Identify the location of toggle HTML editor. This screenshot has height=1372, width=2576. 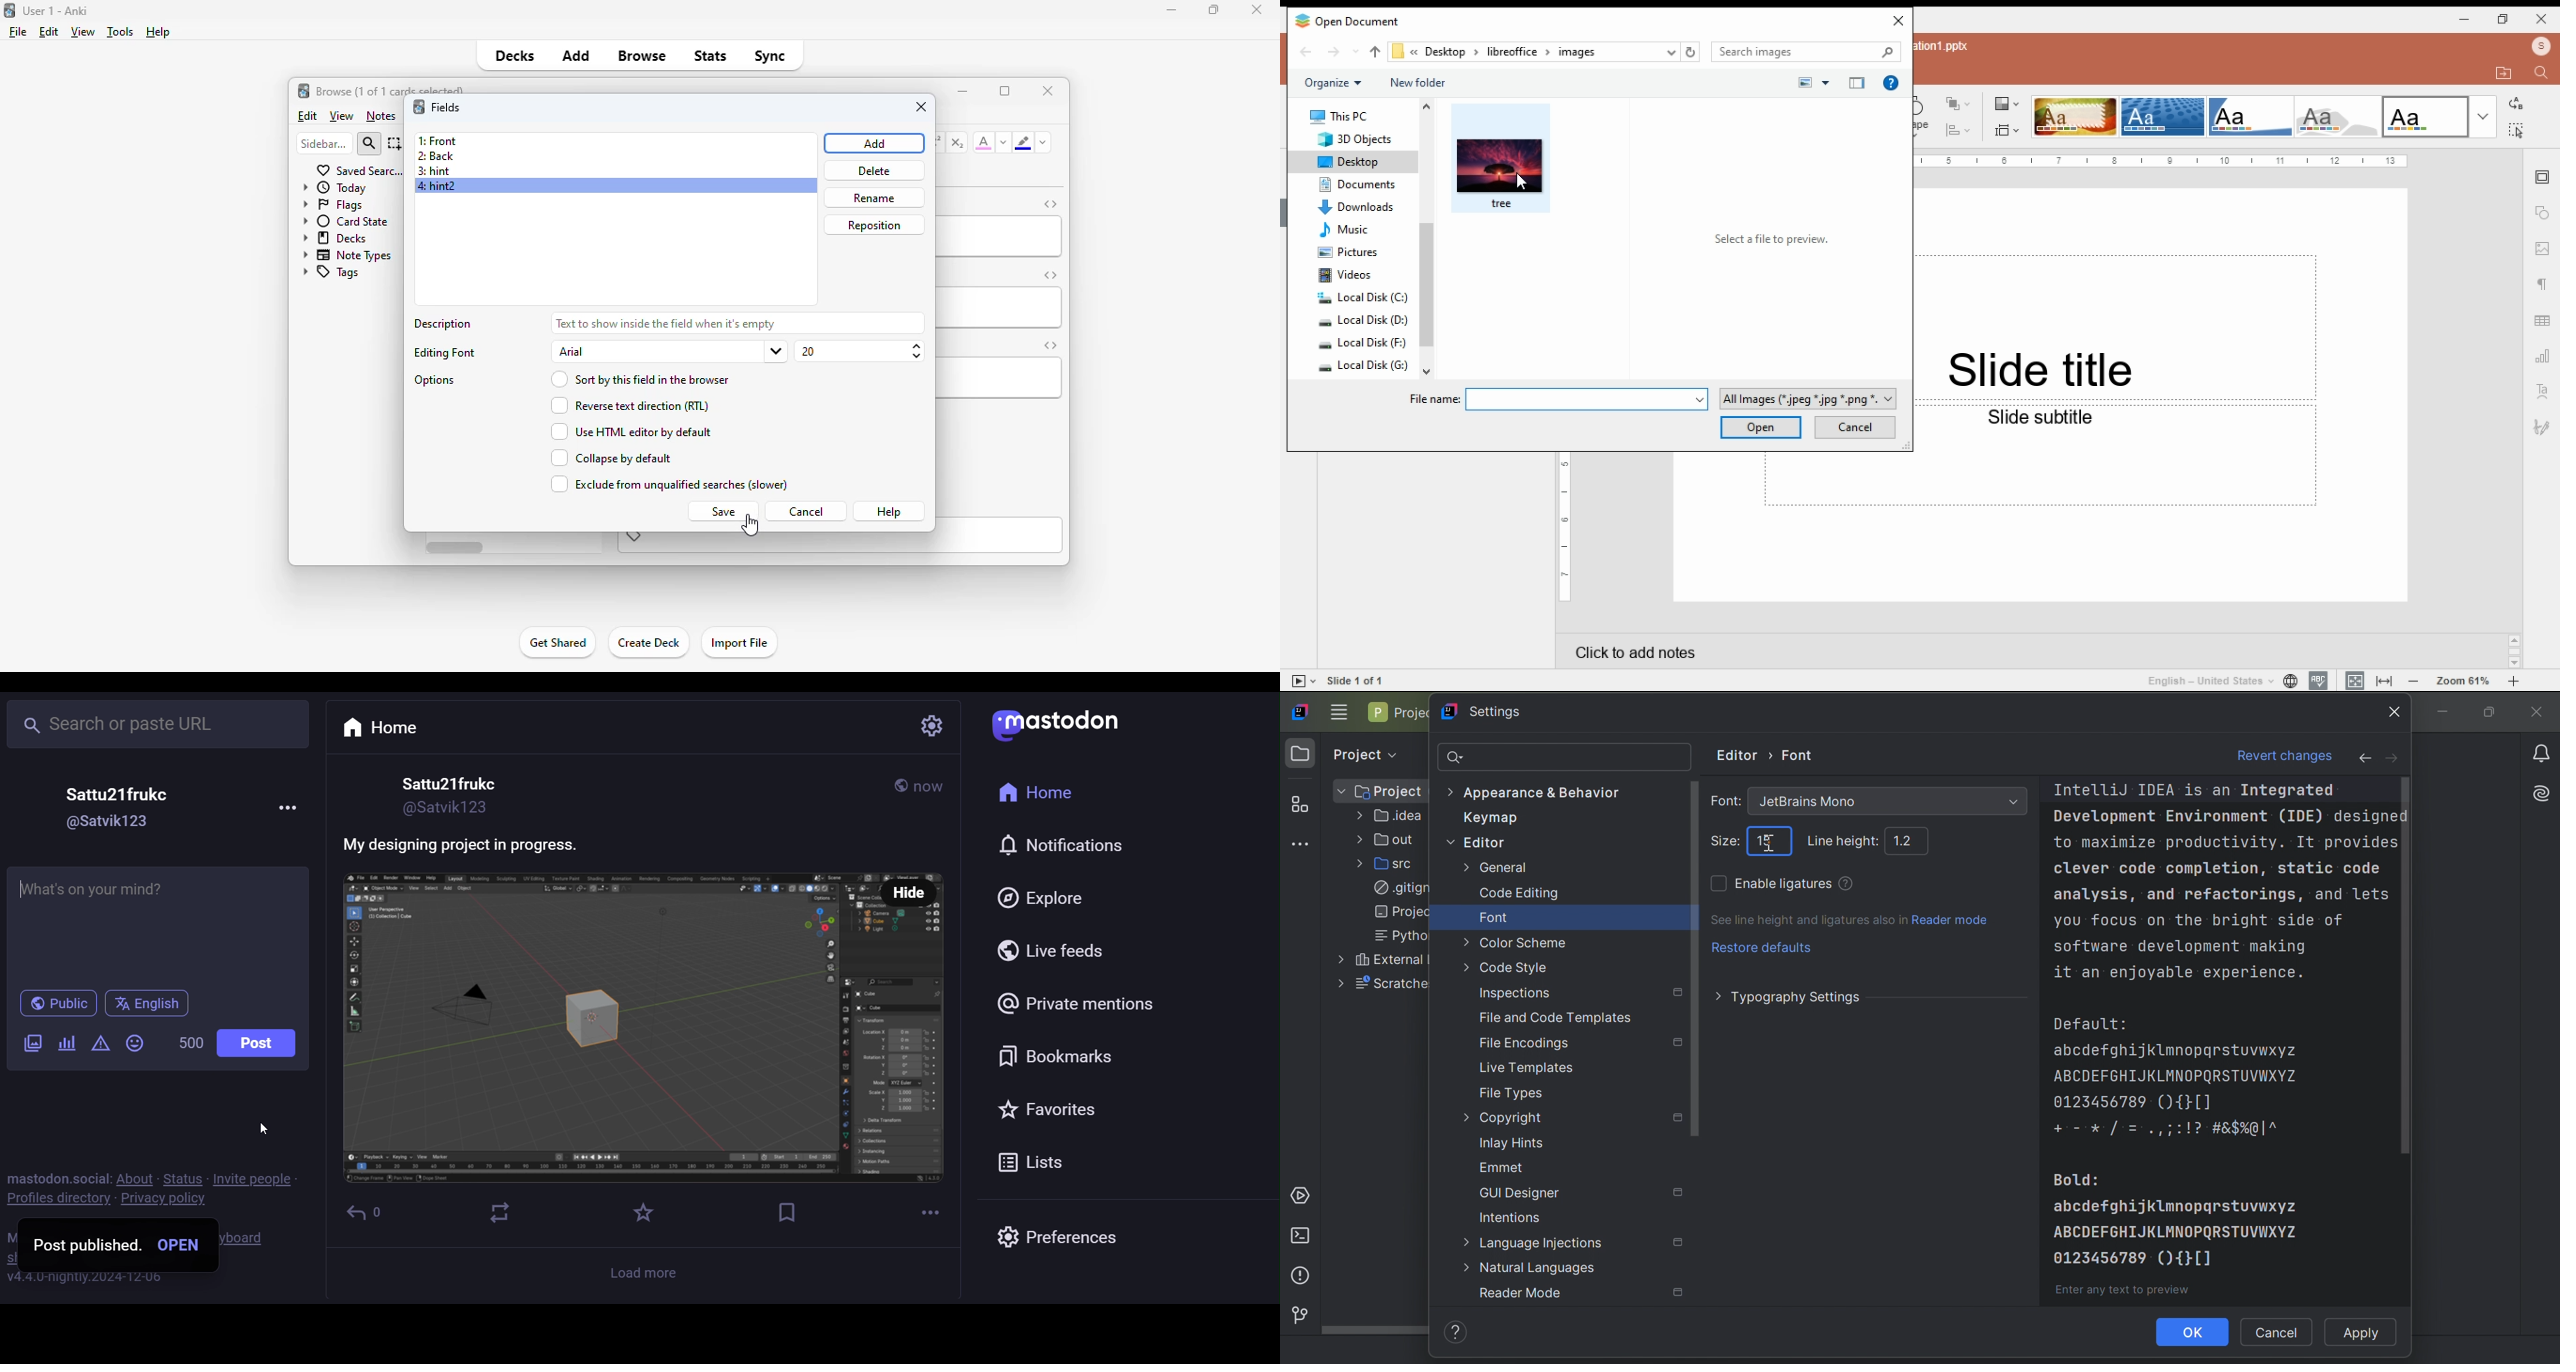
(1050, 275).